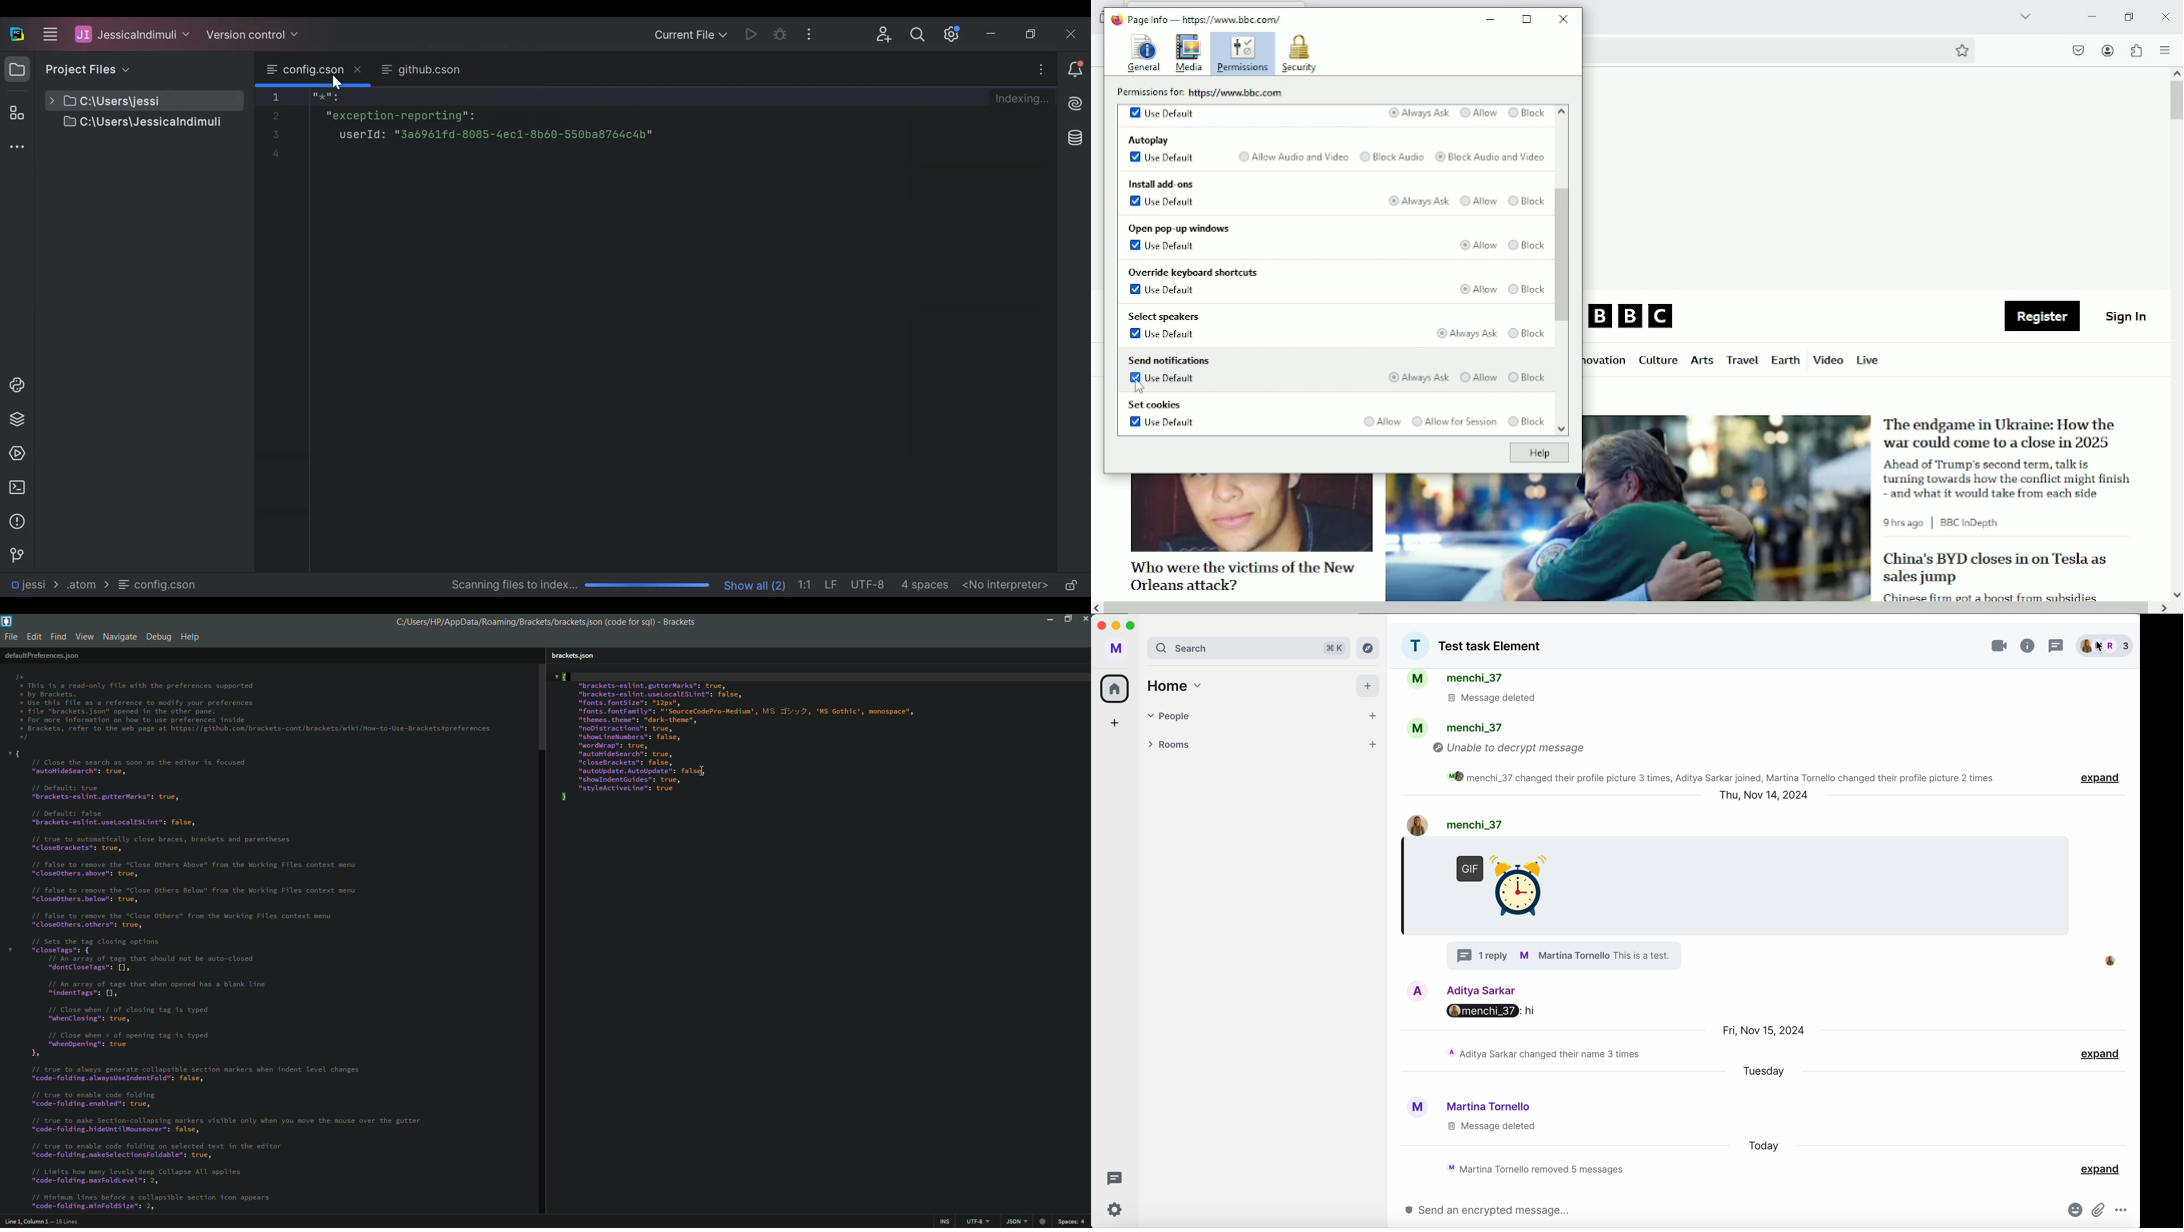 The image size is (2184, 1232). Describe the element at coordinates (1075, 103) in the screenshot. I see `AI Assistant` at that location.